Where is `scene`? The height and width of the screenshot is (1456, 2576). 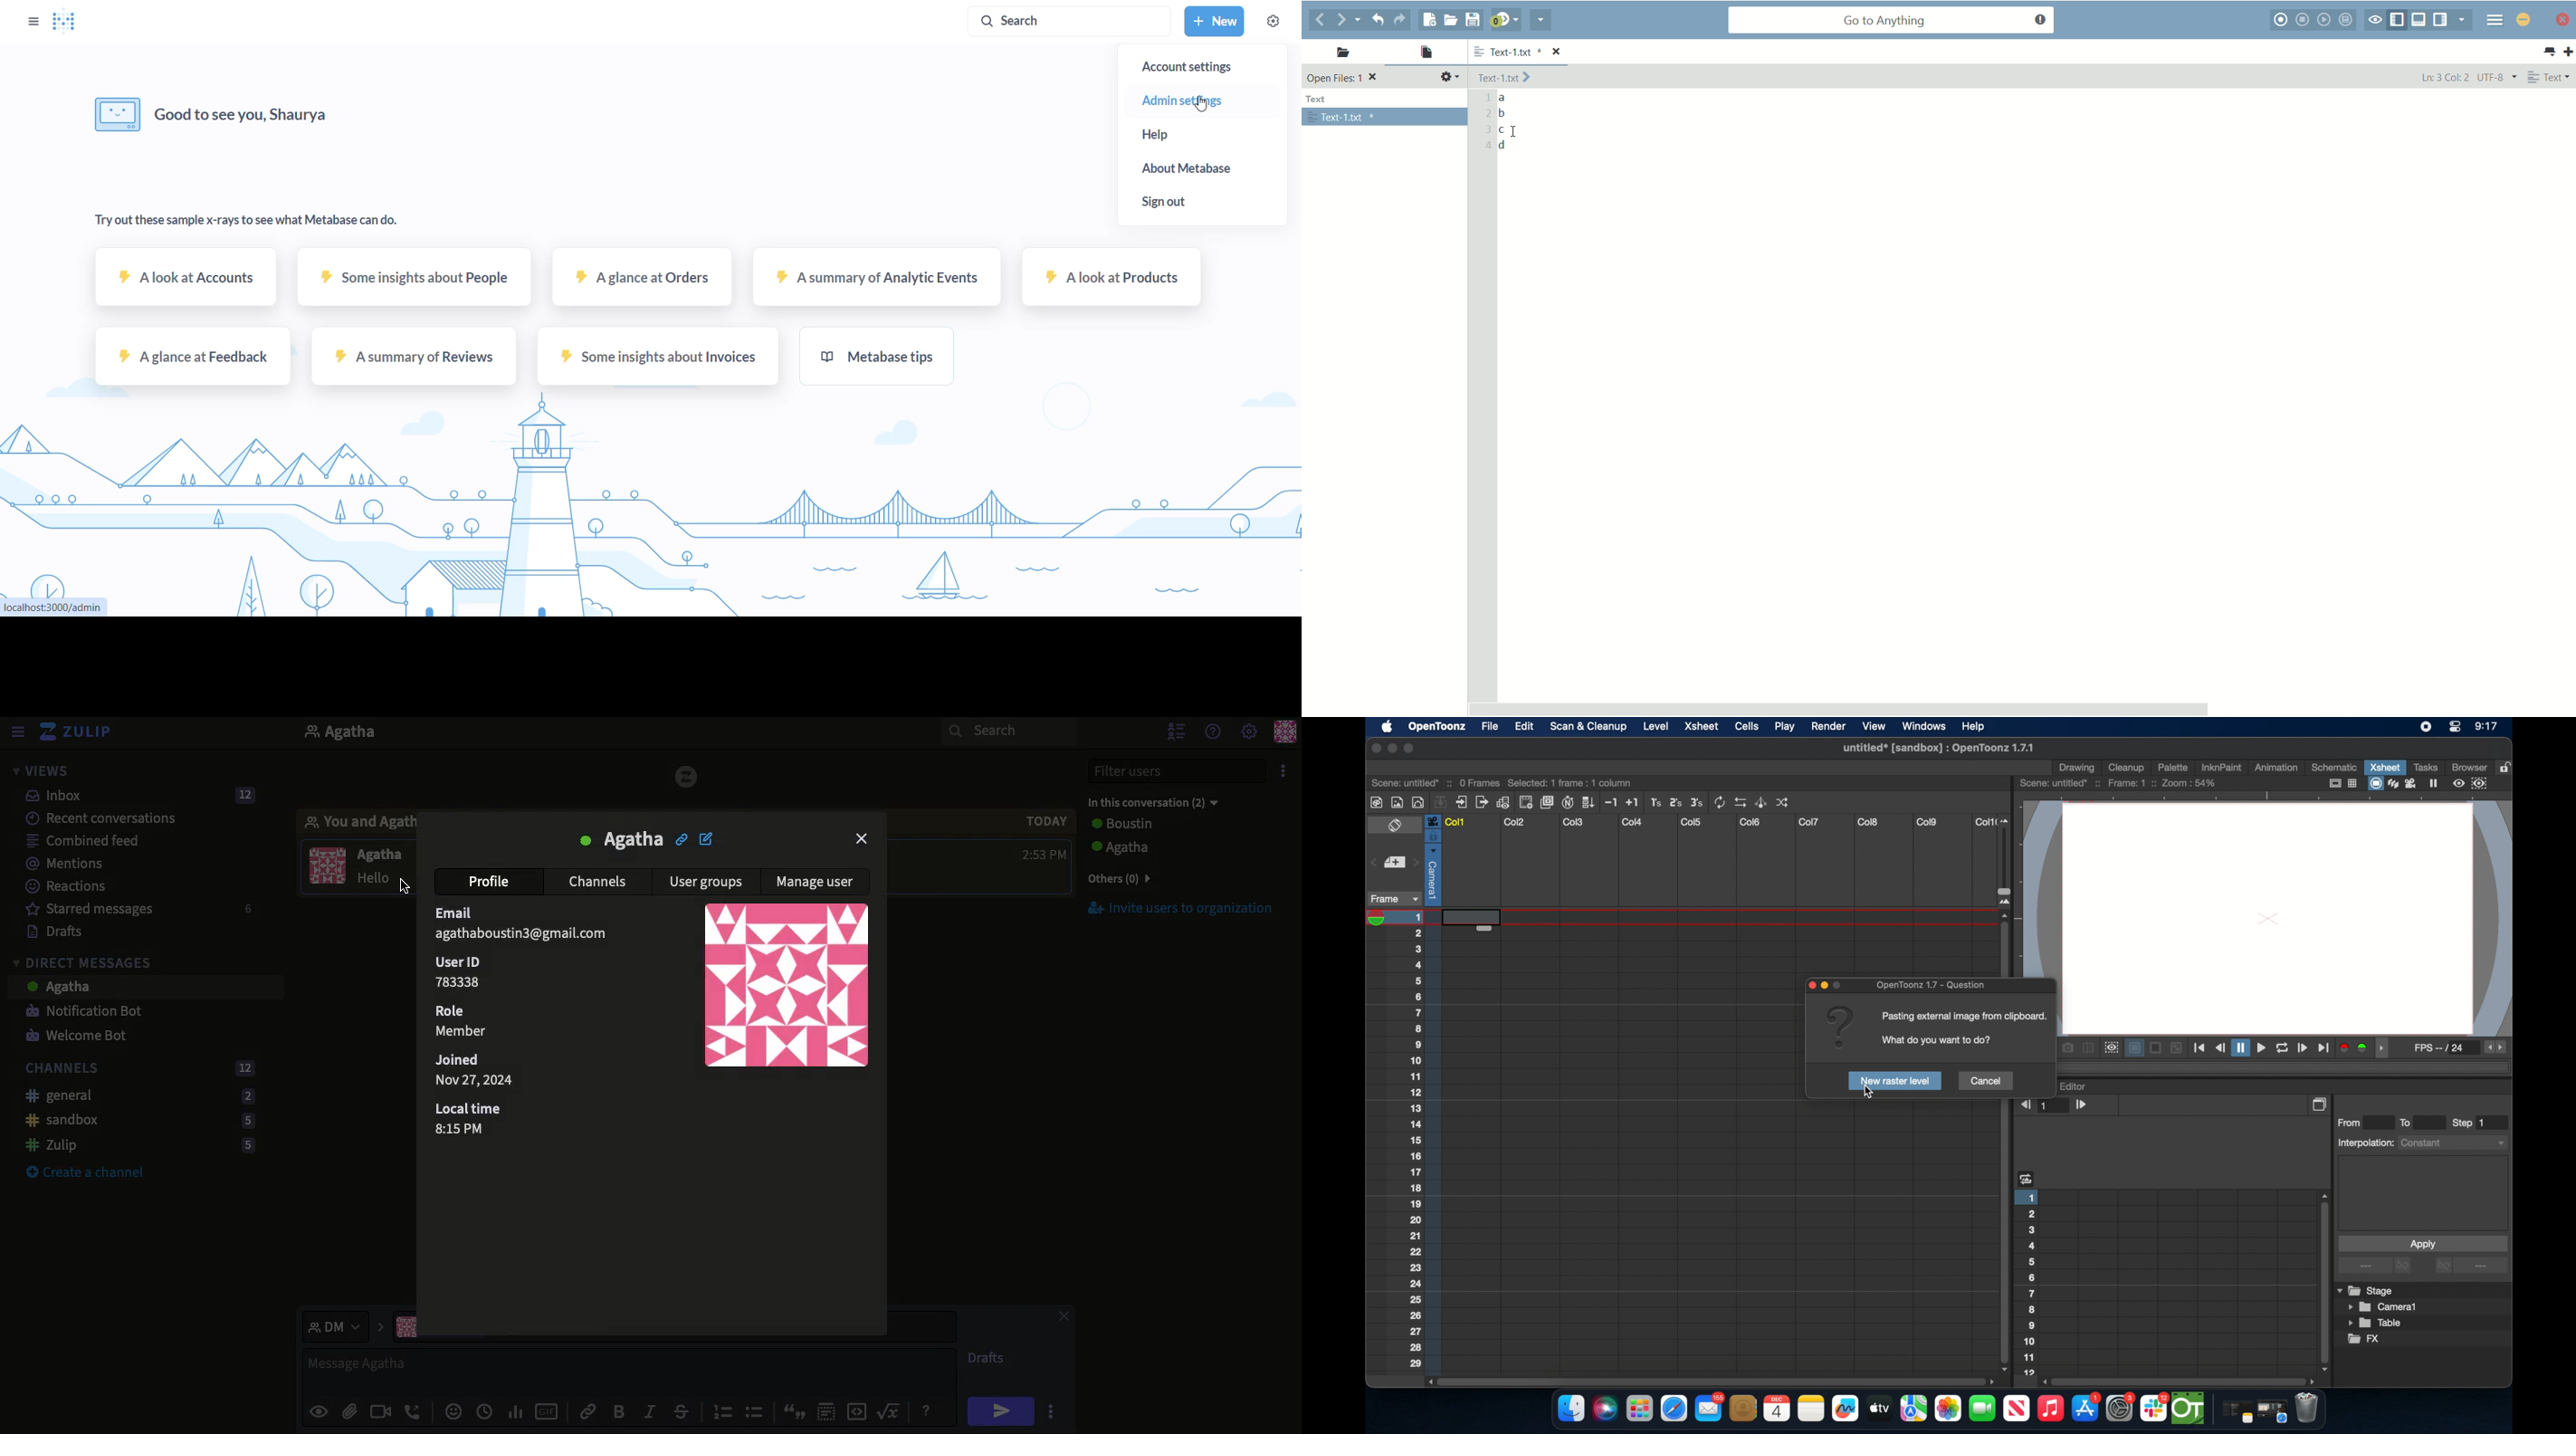
scene is located at coordinates (1438, 781).